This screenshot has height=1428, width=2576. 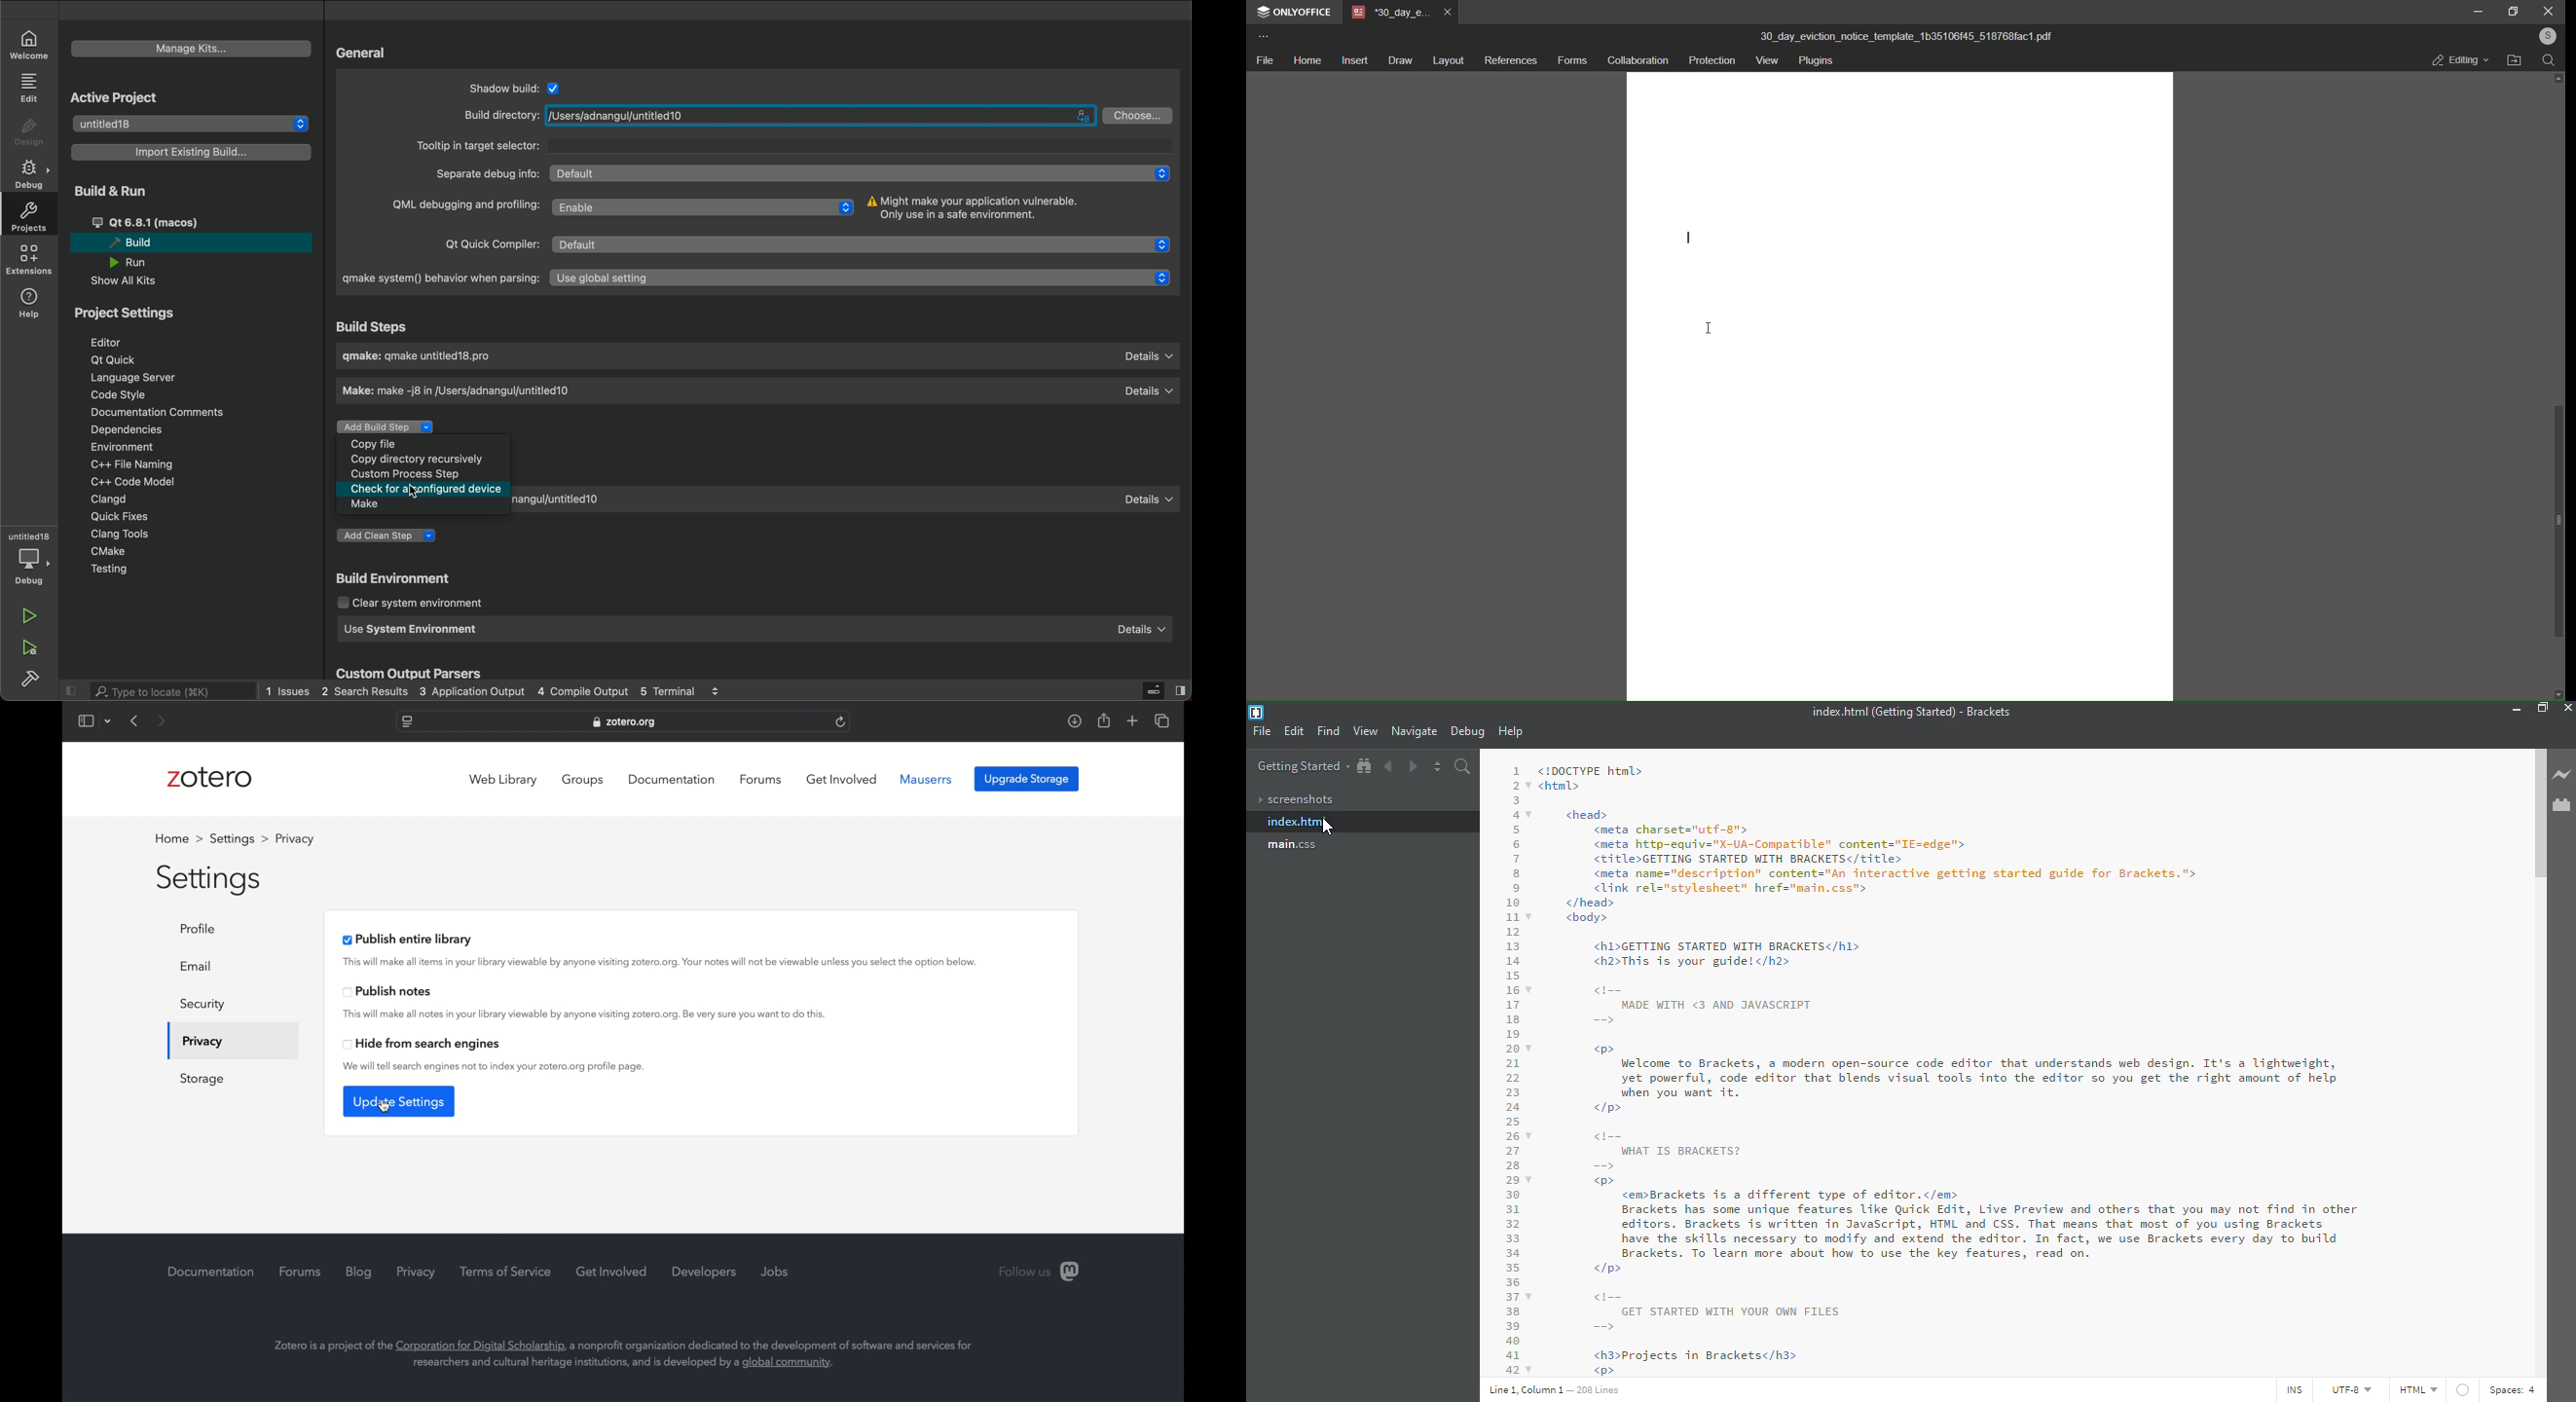 What do you see at coordinates (1463, 766) in the screenshot?
I see `search` at bounding box center [1463, 766].